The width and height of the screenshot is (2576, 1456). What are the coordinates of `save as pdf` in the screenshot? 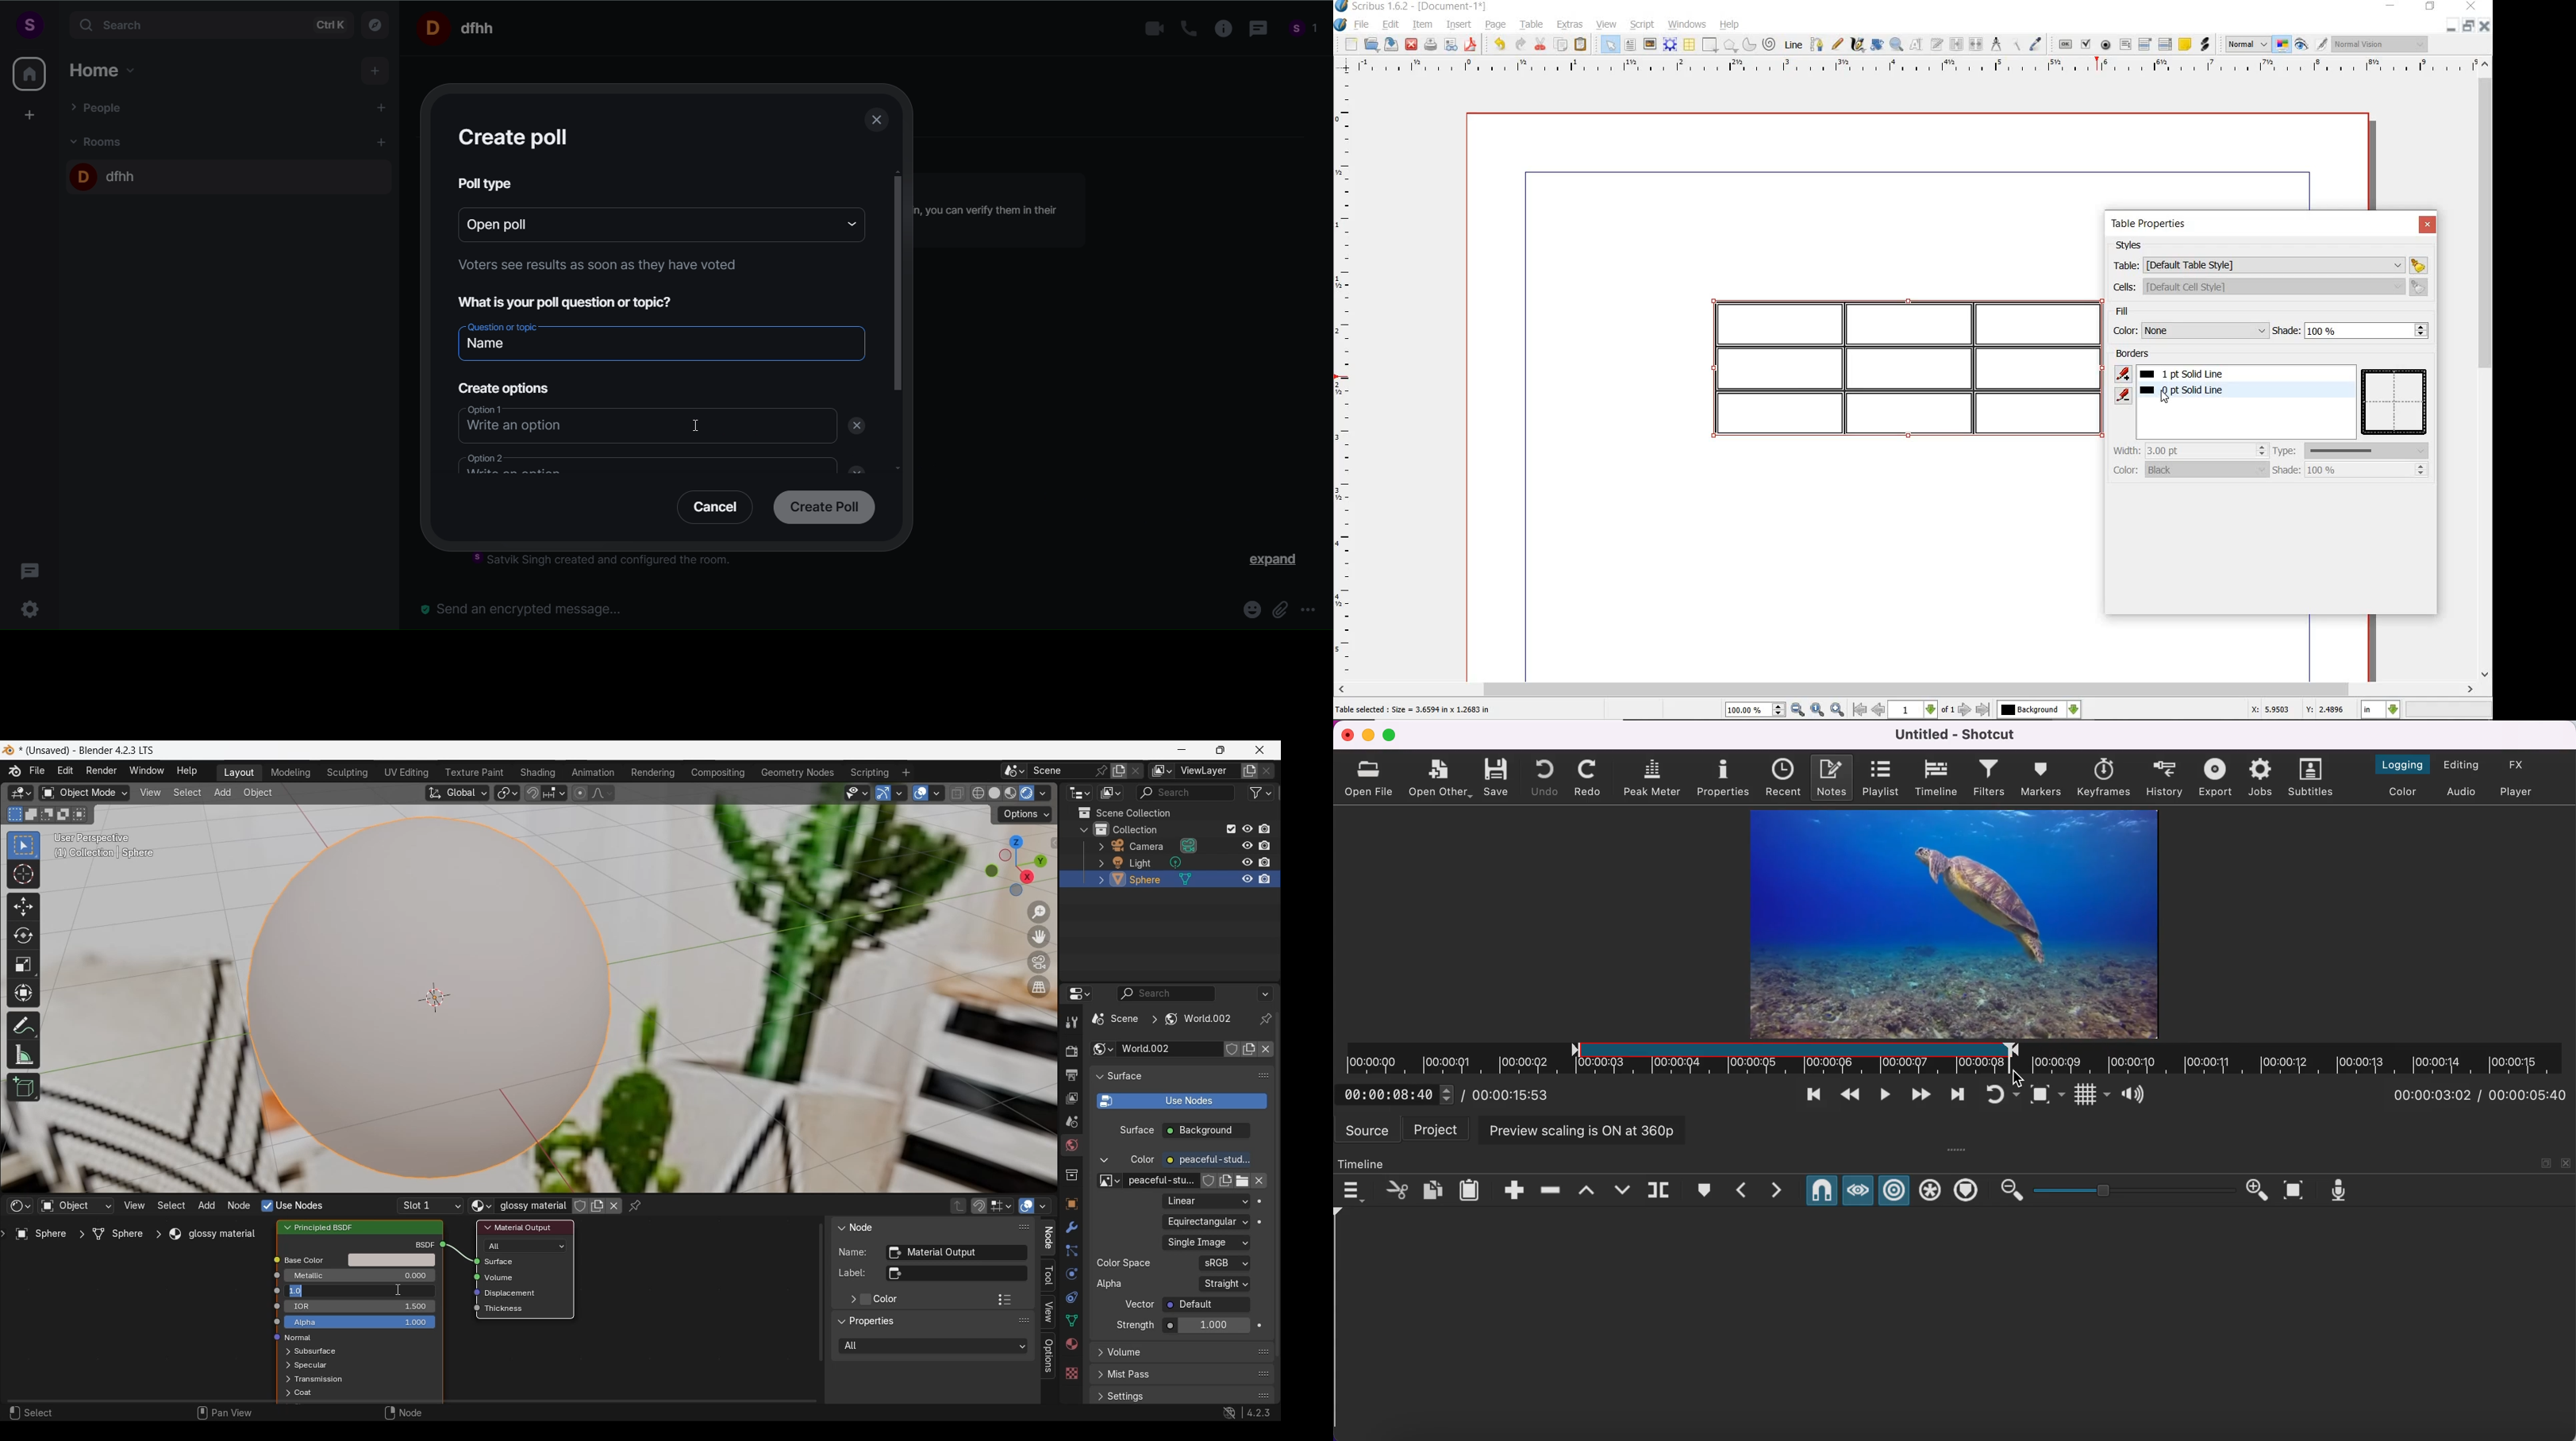 It's located at (1472, 46).